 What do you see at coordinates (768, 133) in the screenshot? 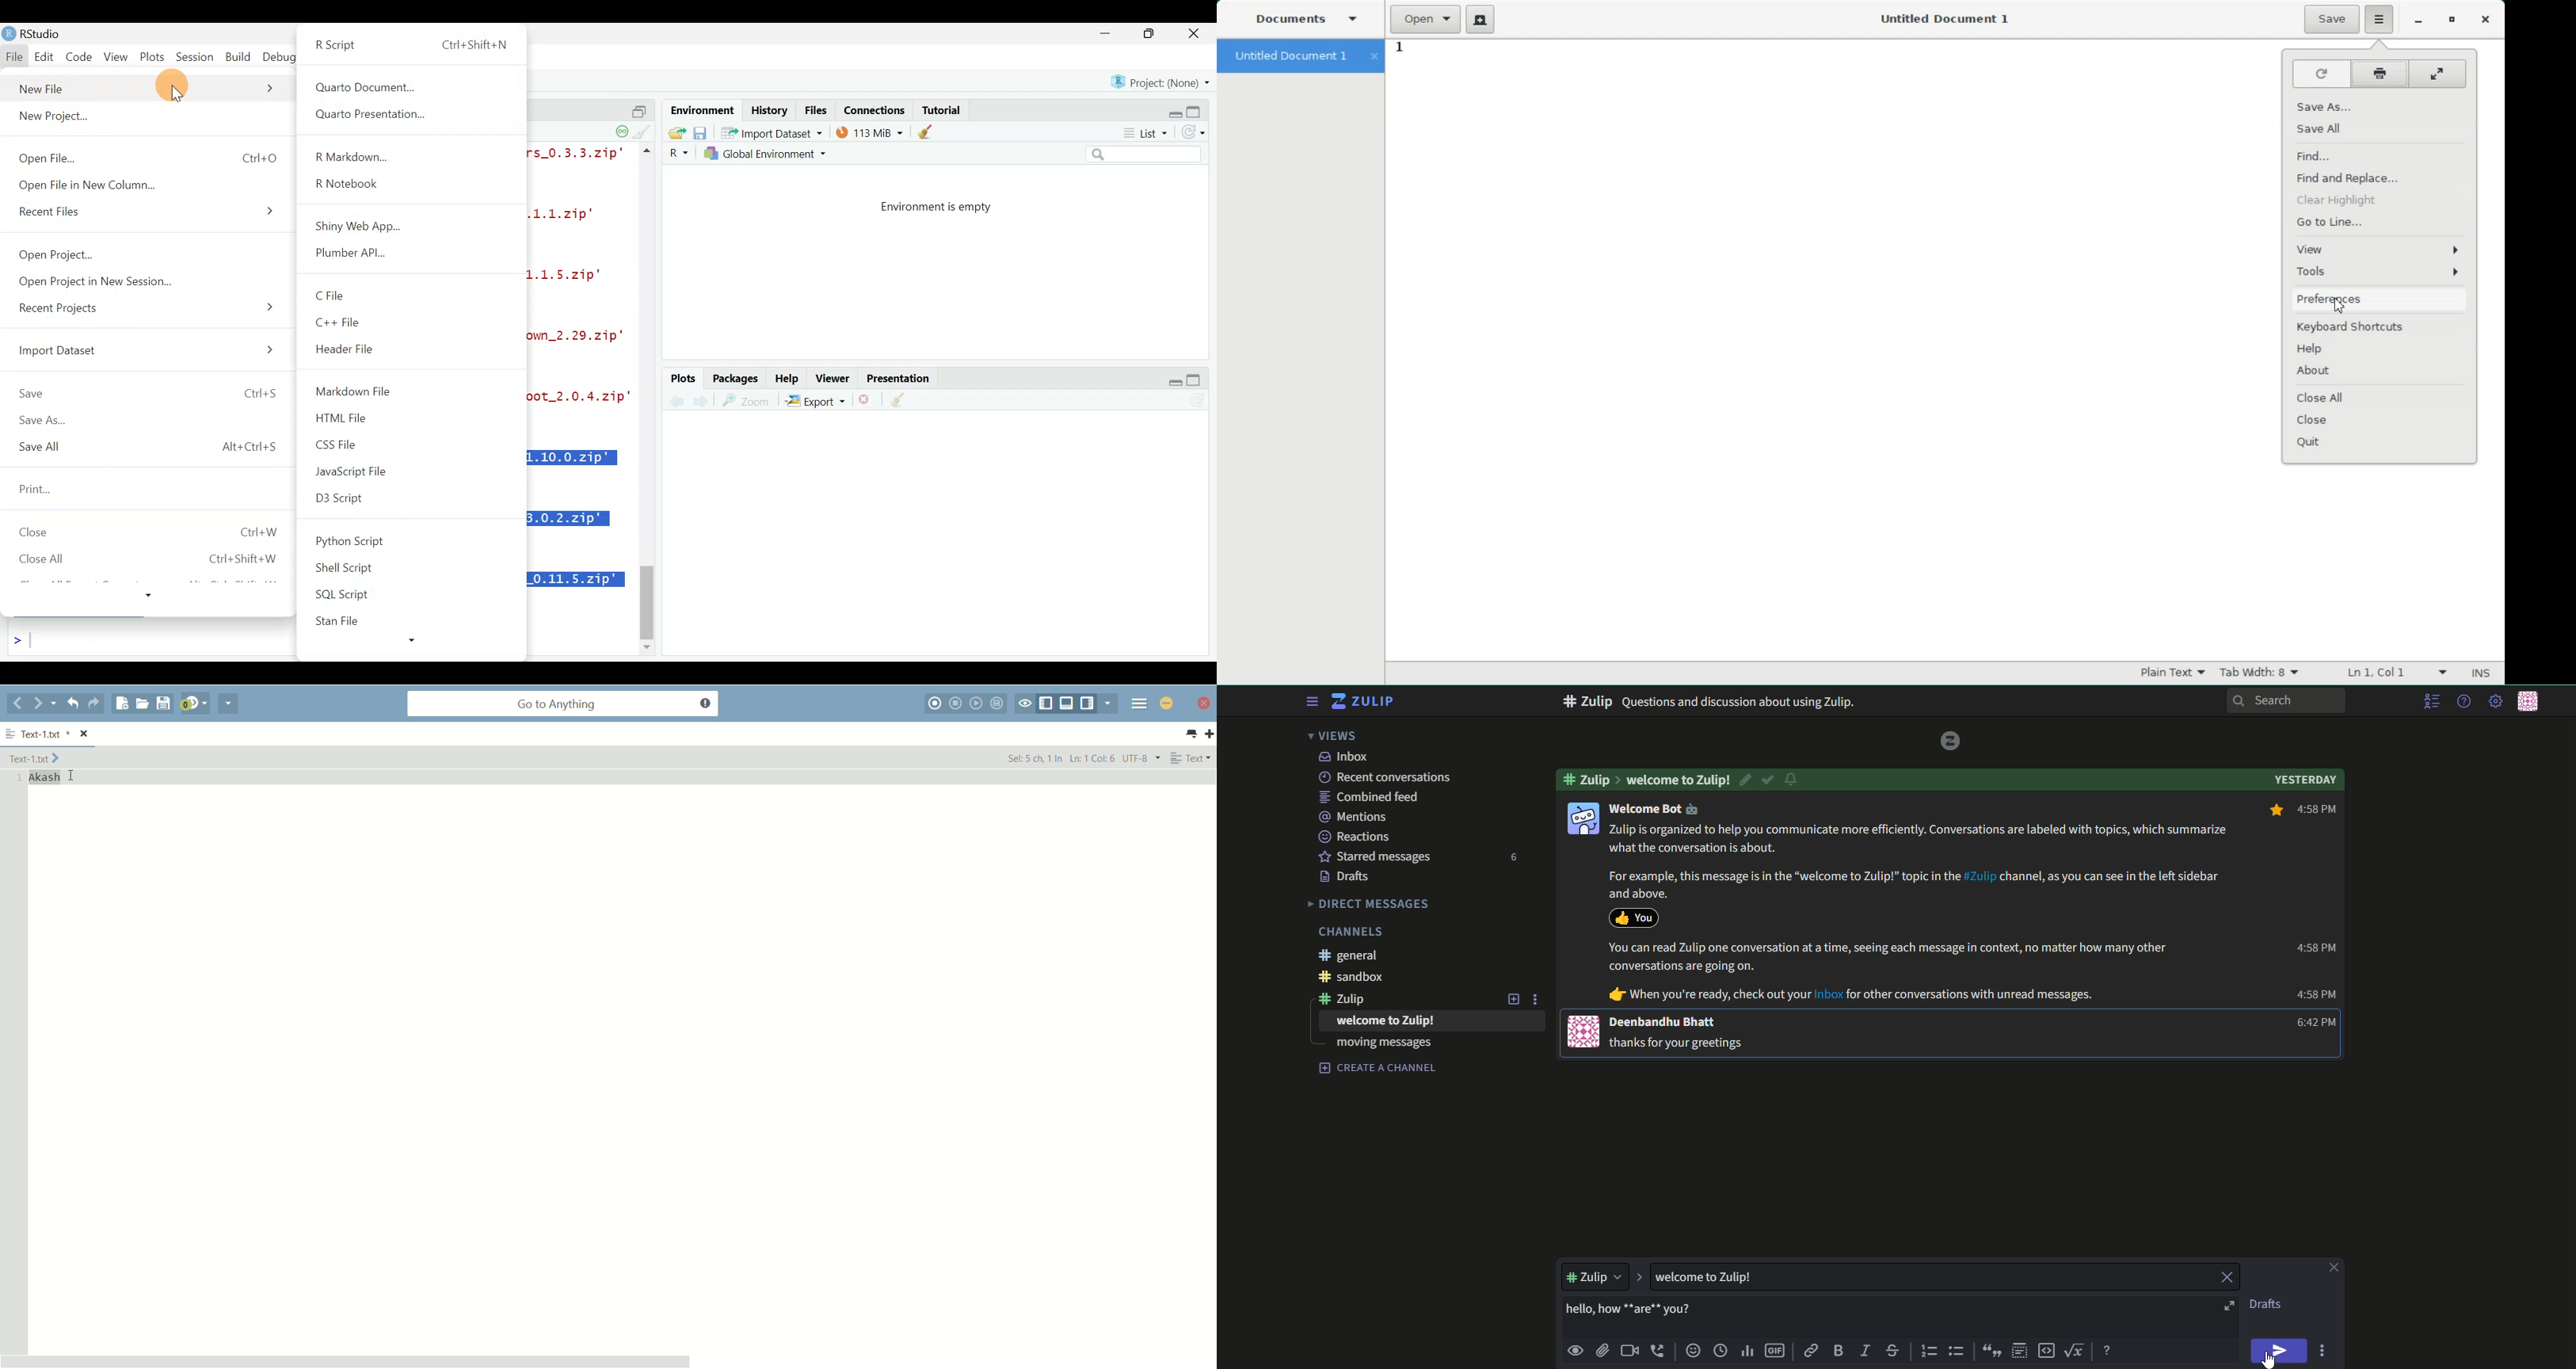
I see `* Import Dataset *` at bounding box center [768, 133].